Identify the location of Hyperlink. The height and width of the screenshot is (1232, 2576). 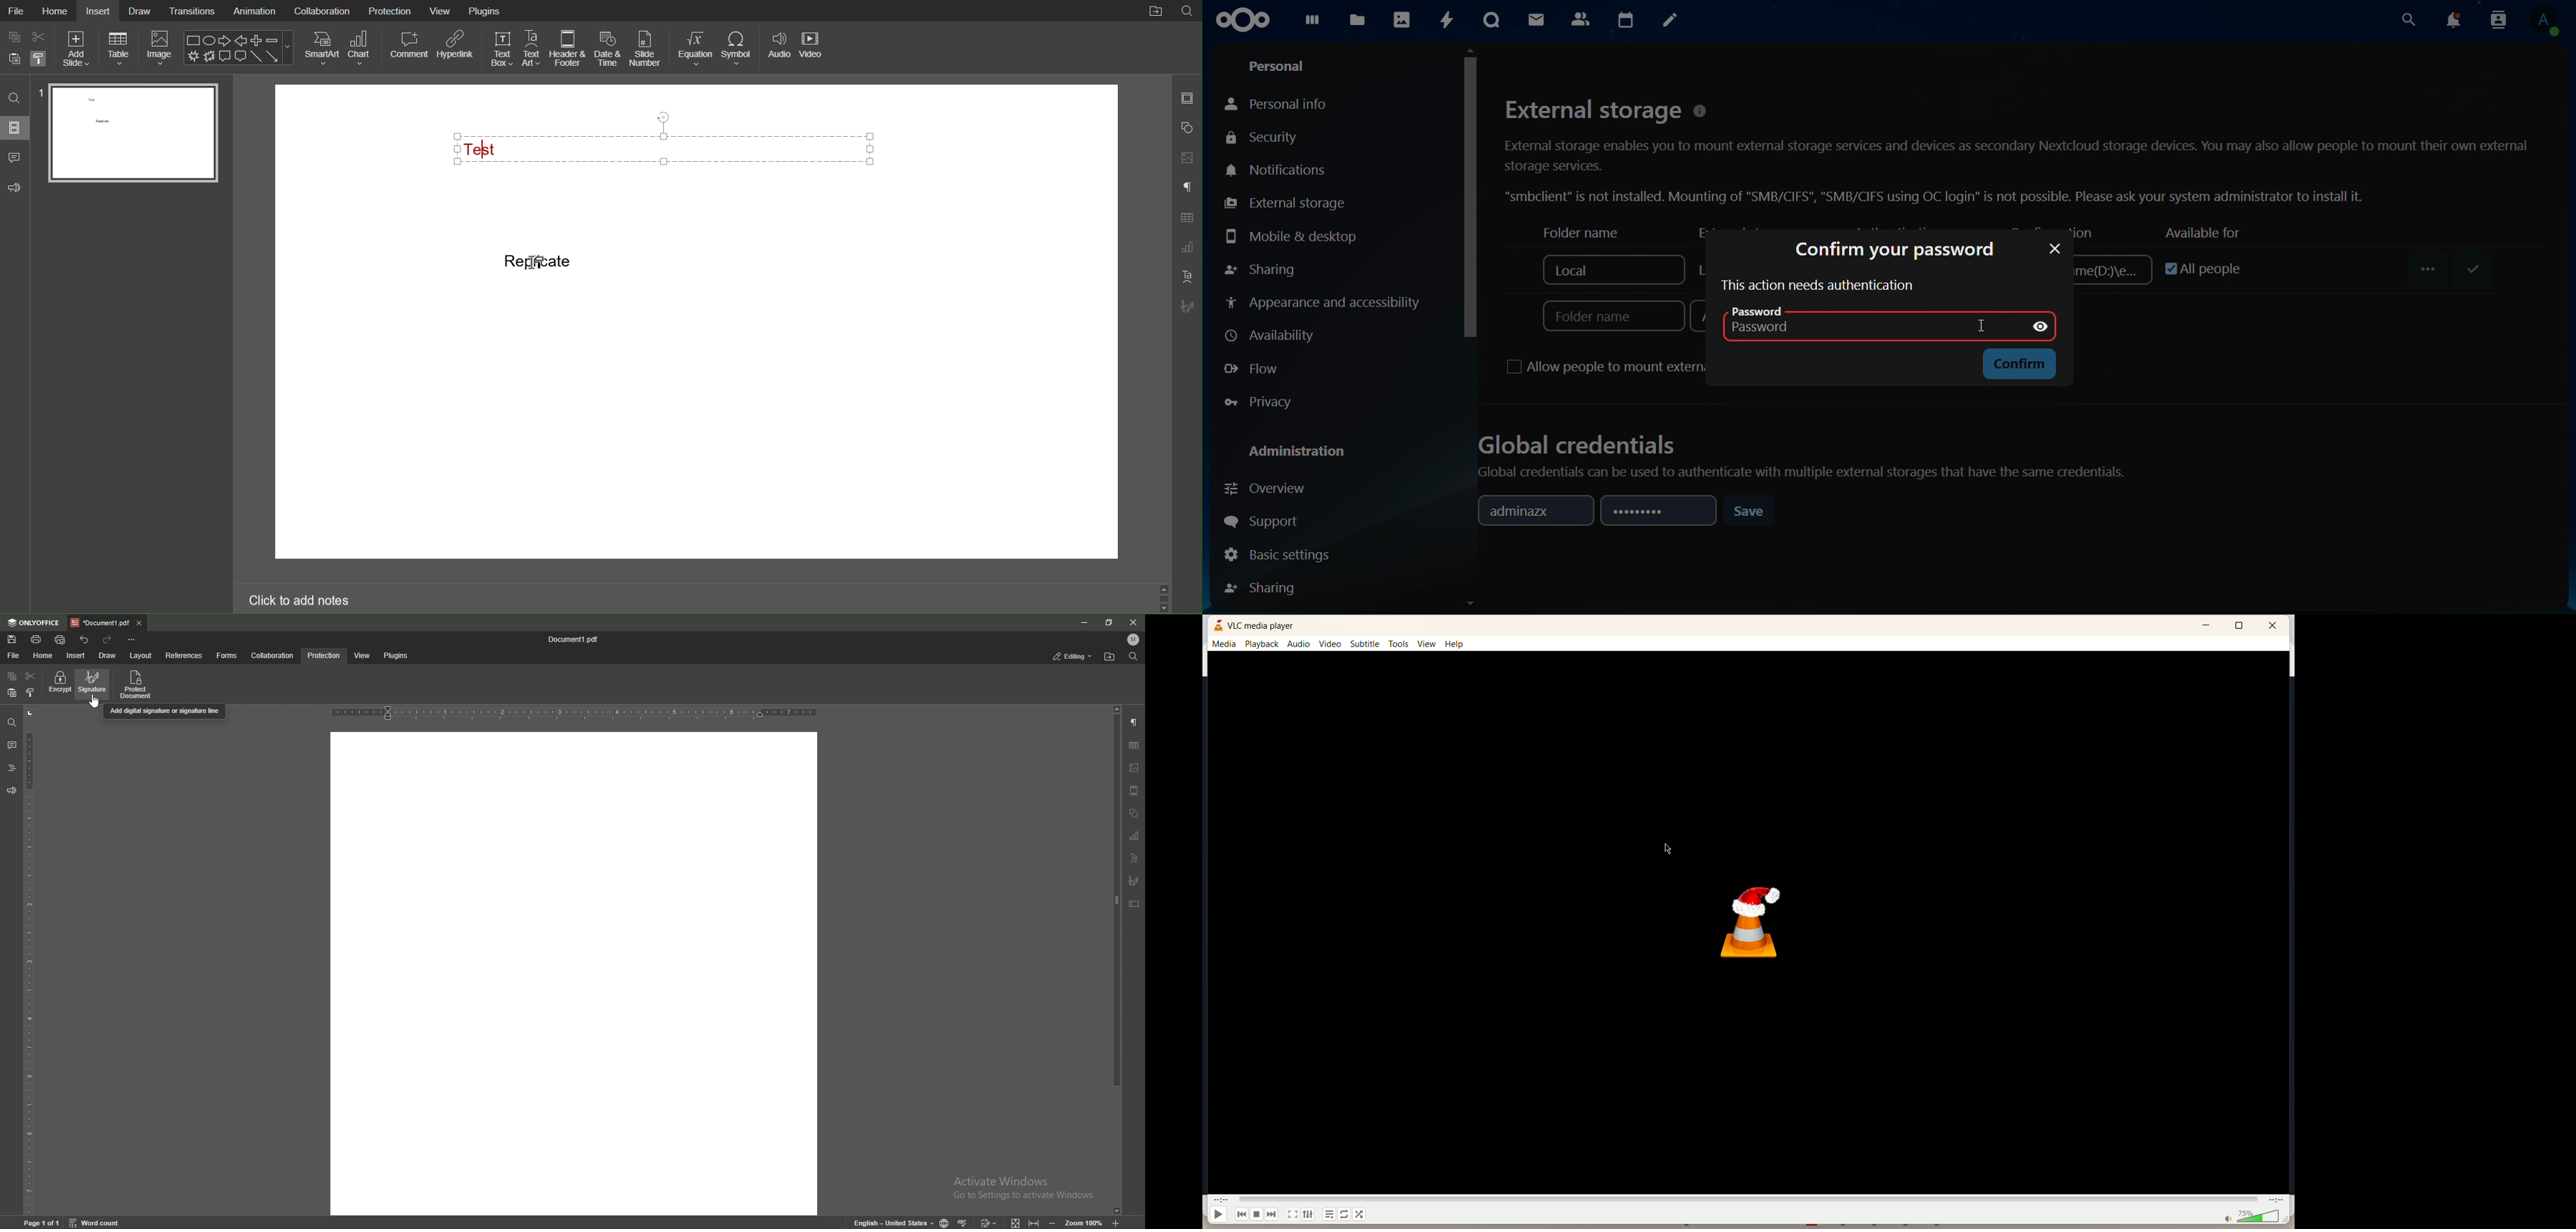
(456, 48).